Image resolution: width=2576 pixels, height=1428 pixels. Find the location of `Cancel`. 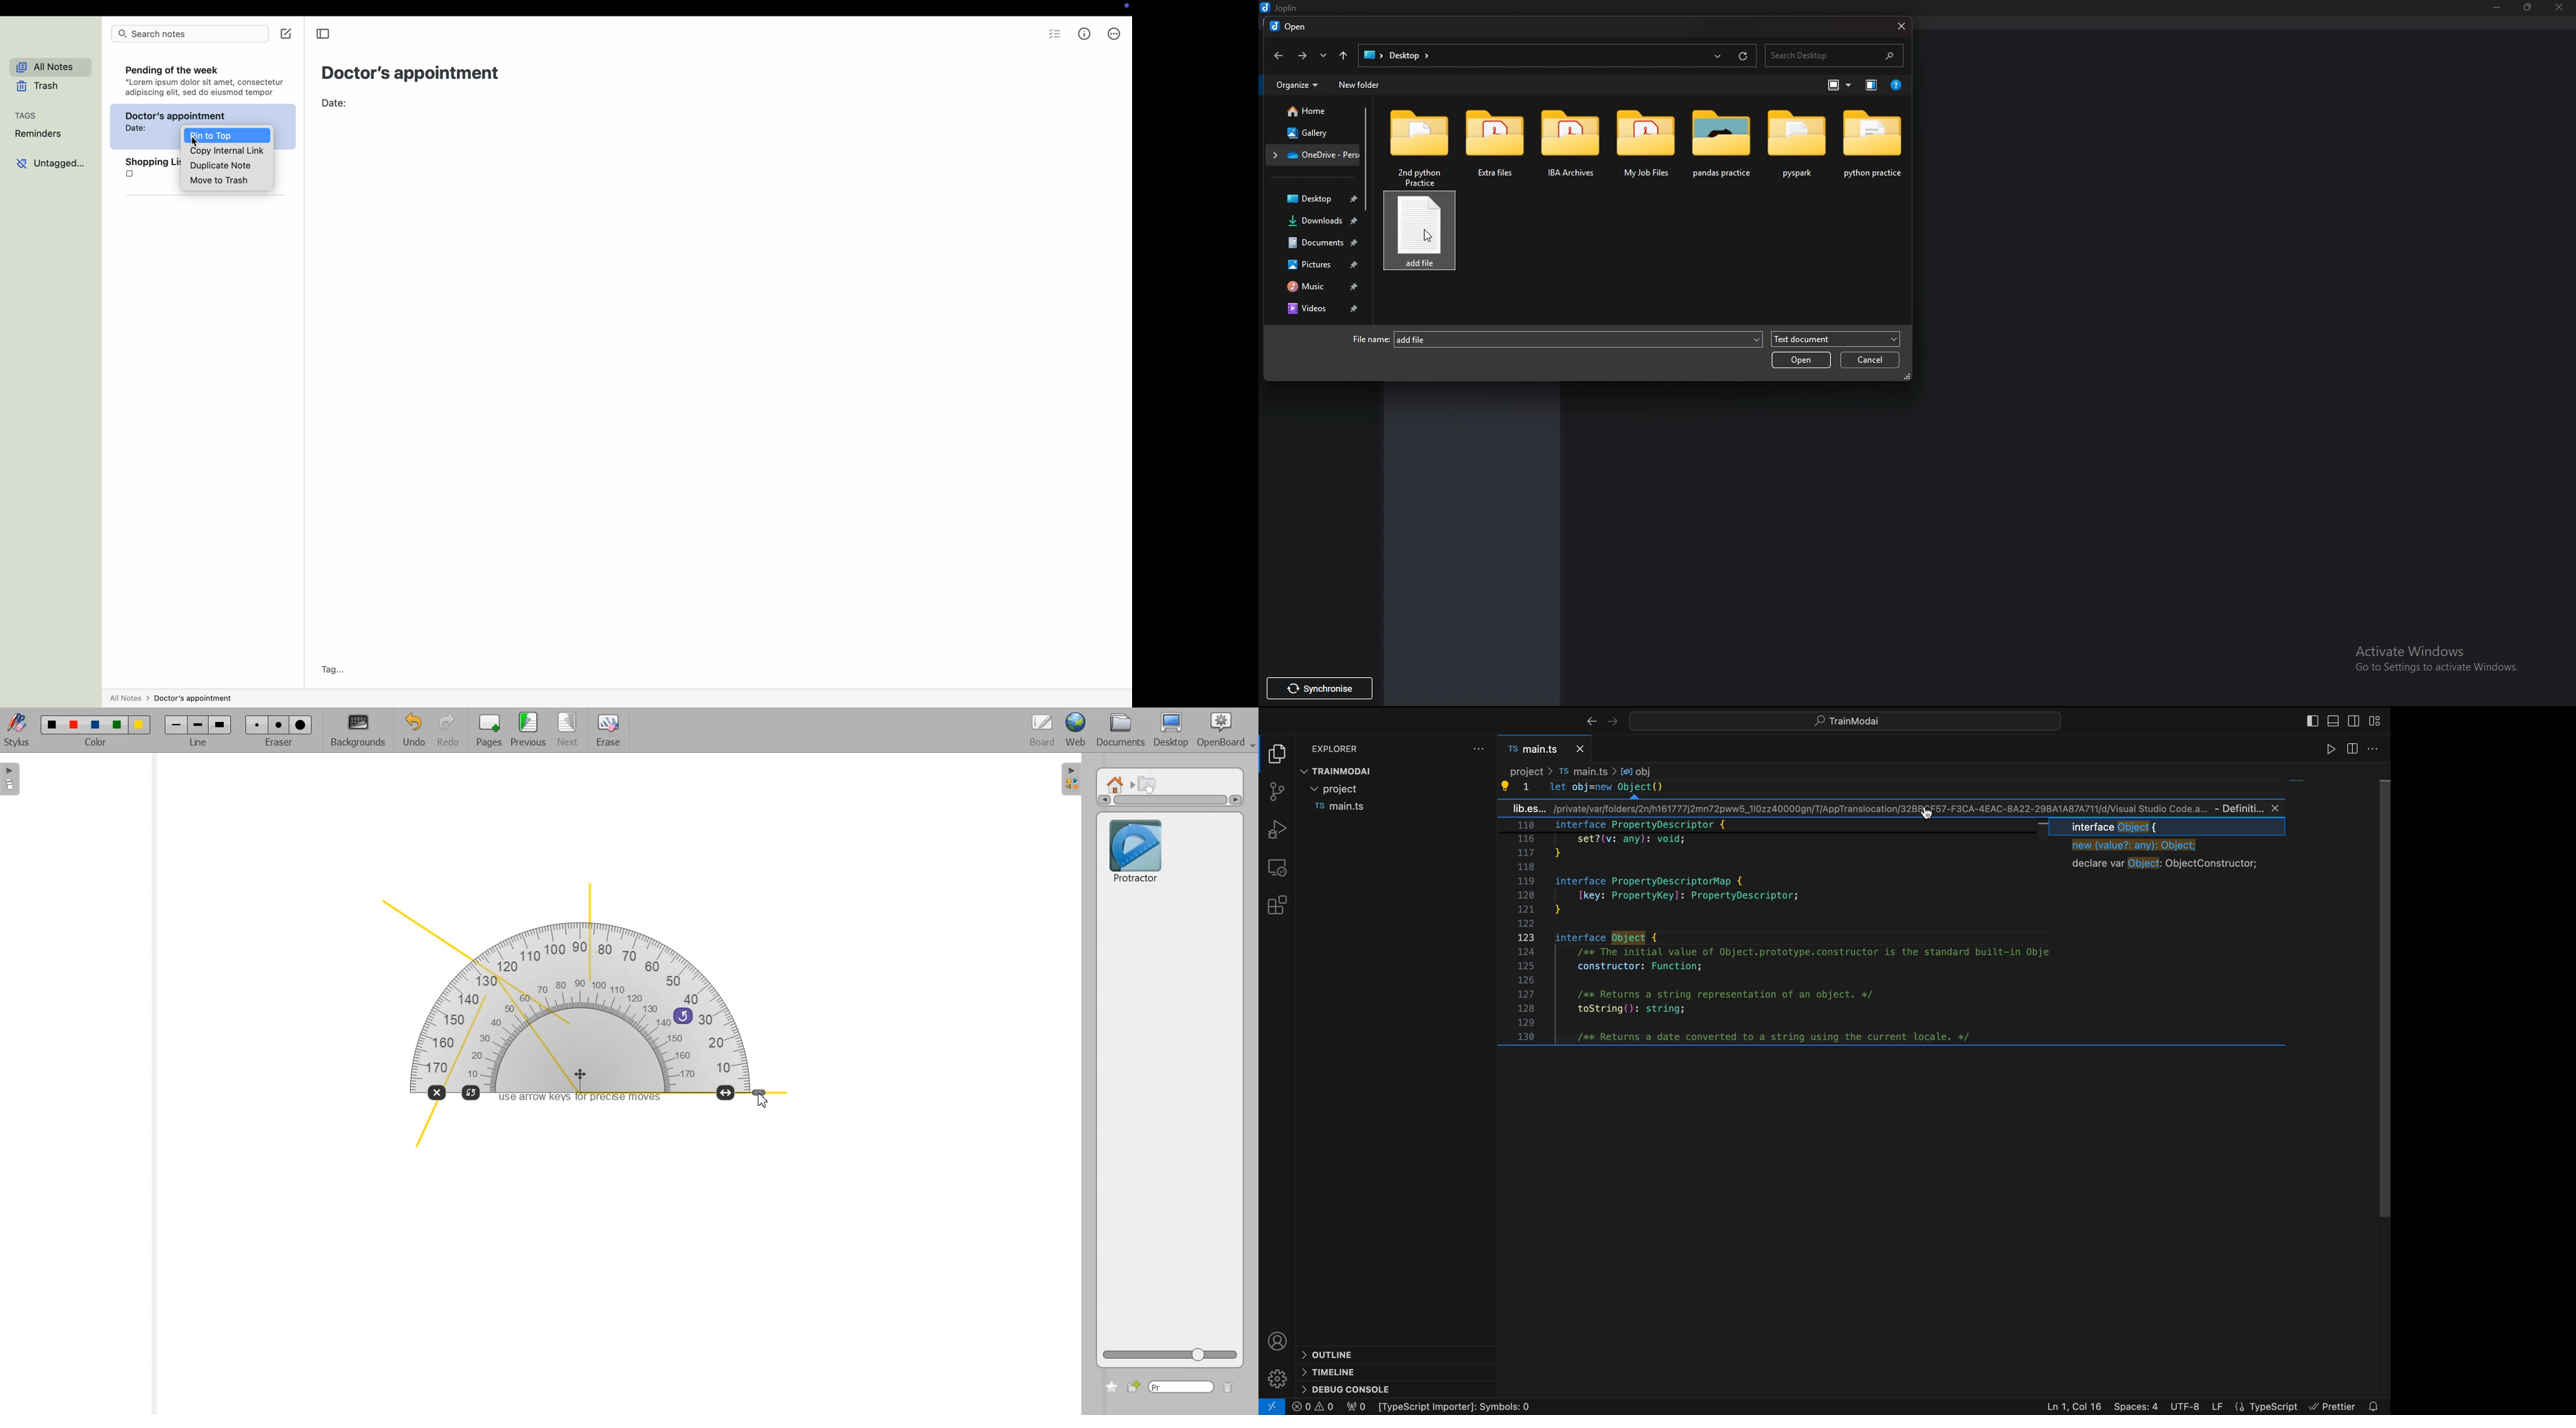

Cancel is located at coordinates (1871, 360).